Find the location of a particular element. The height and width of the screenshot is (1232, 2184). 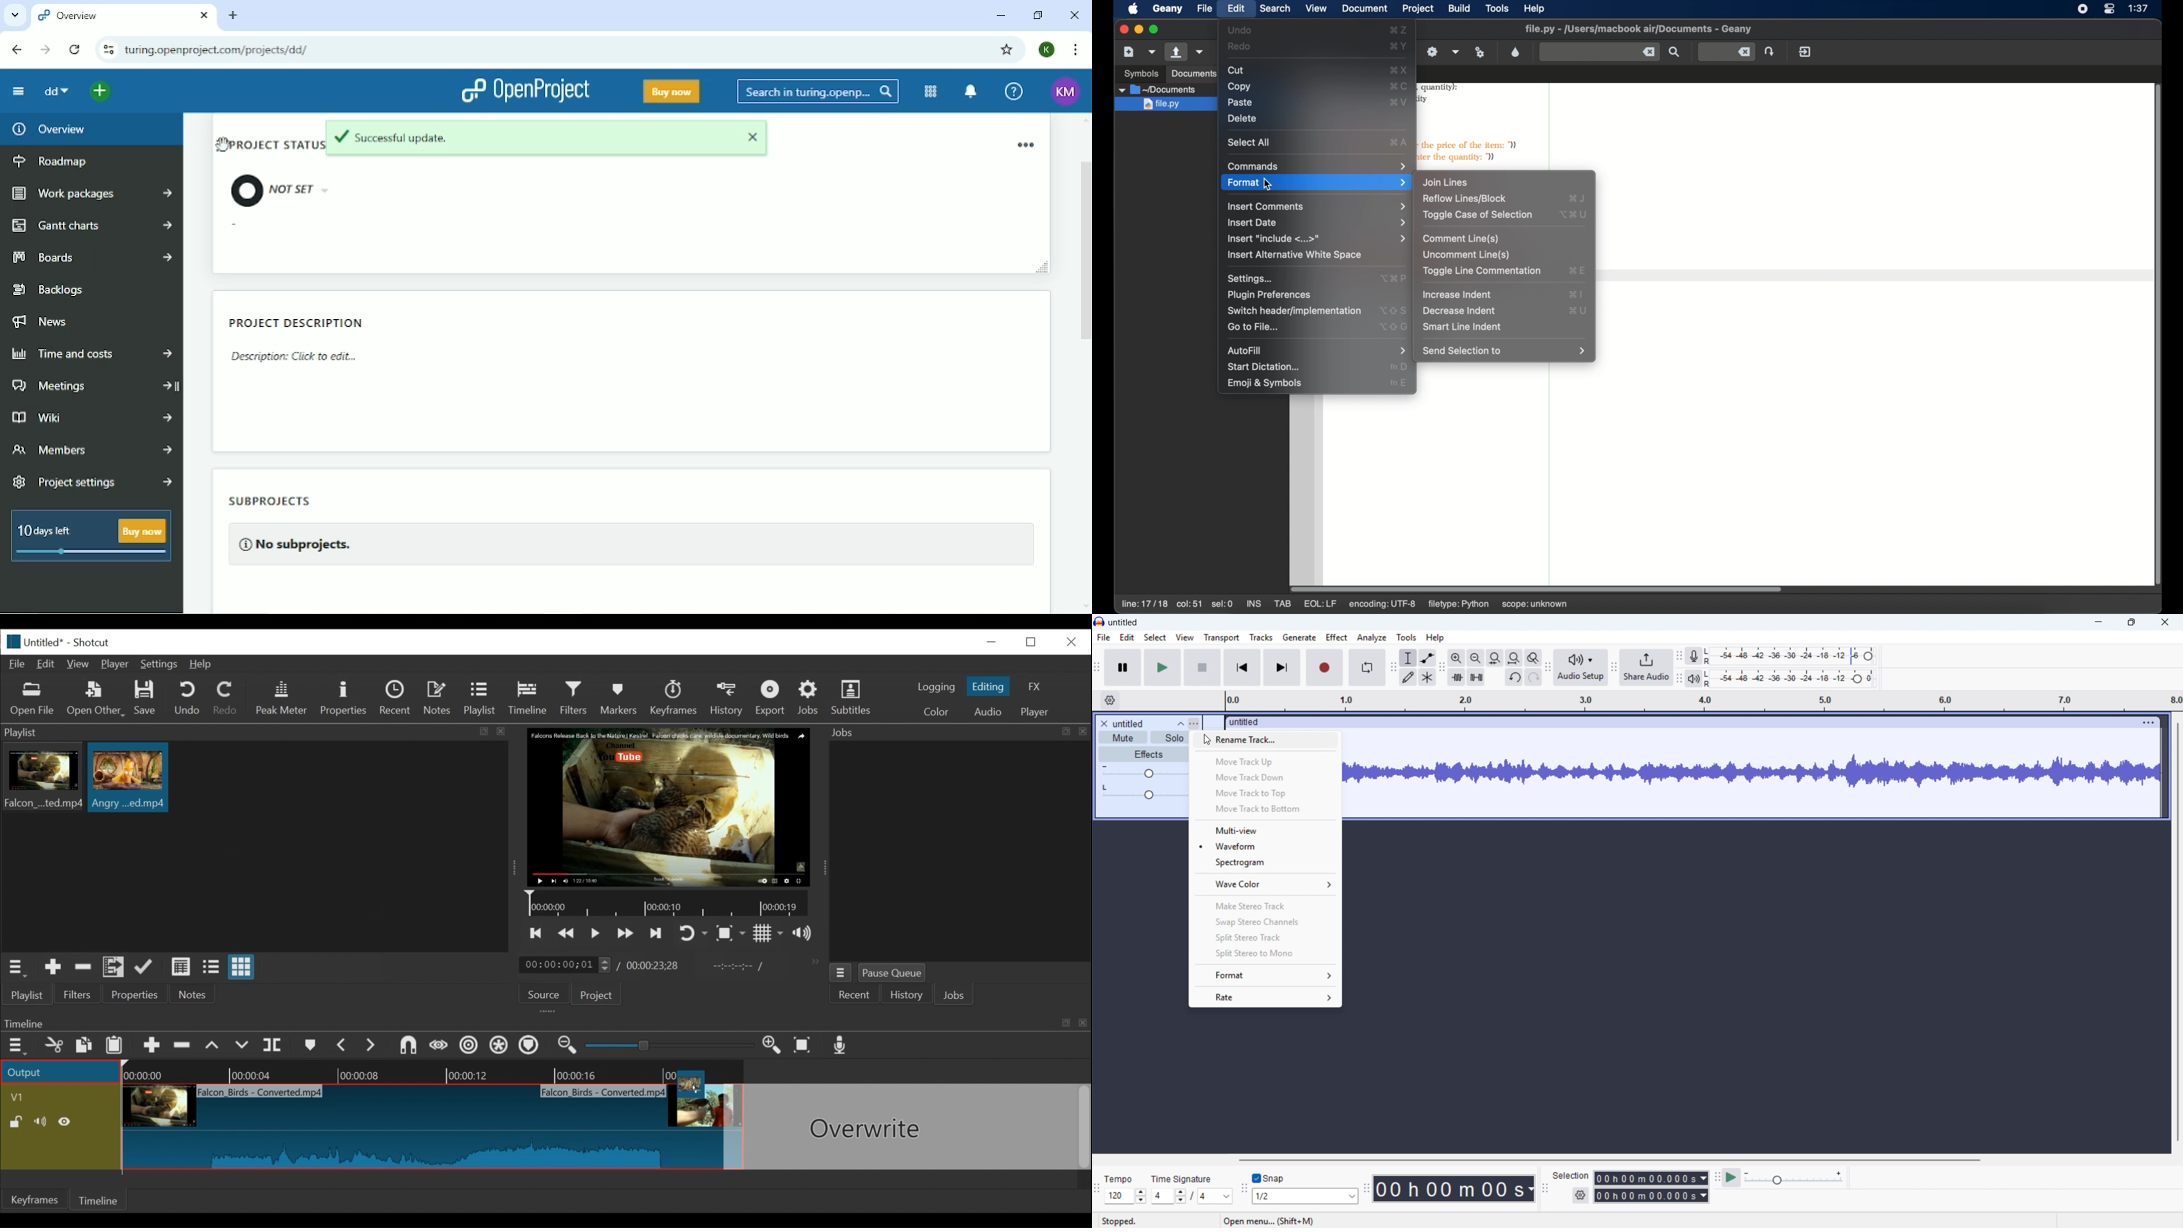

smart line indent is located at coordinates (1463, 327).